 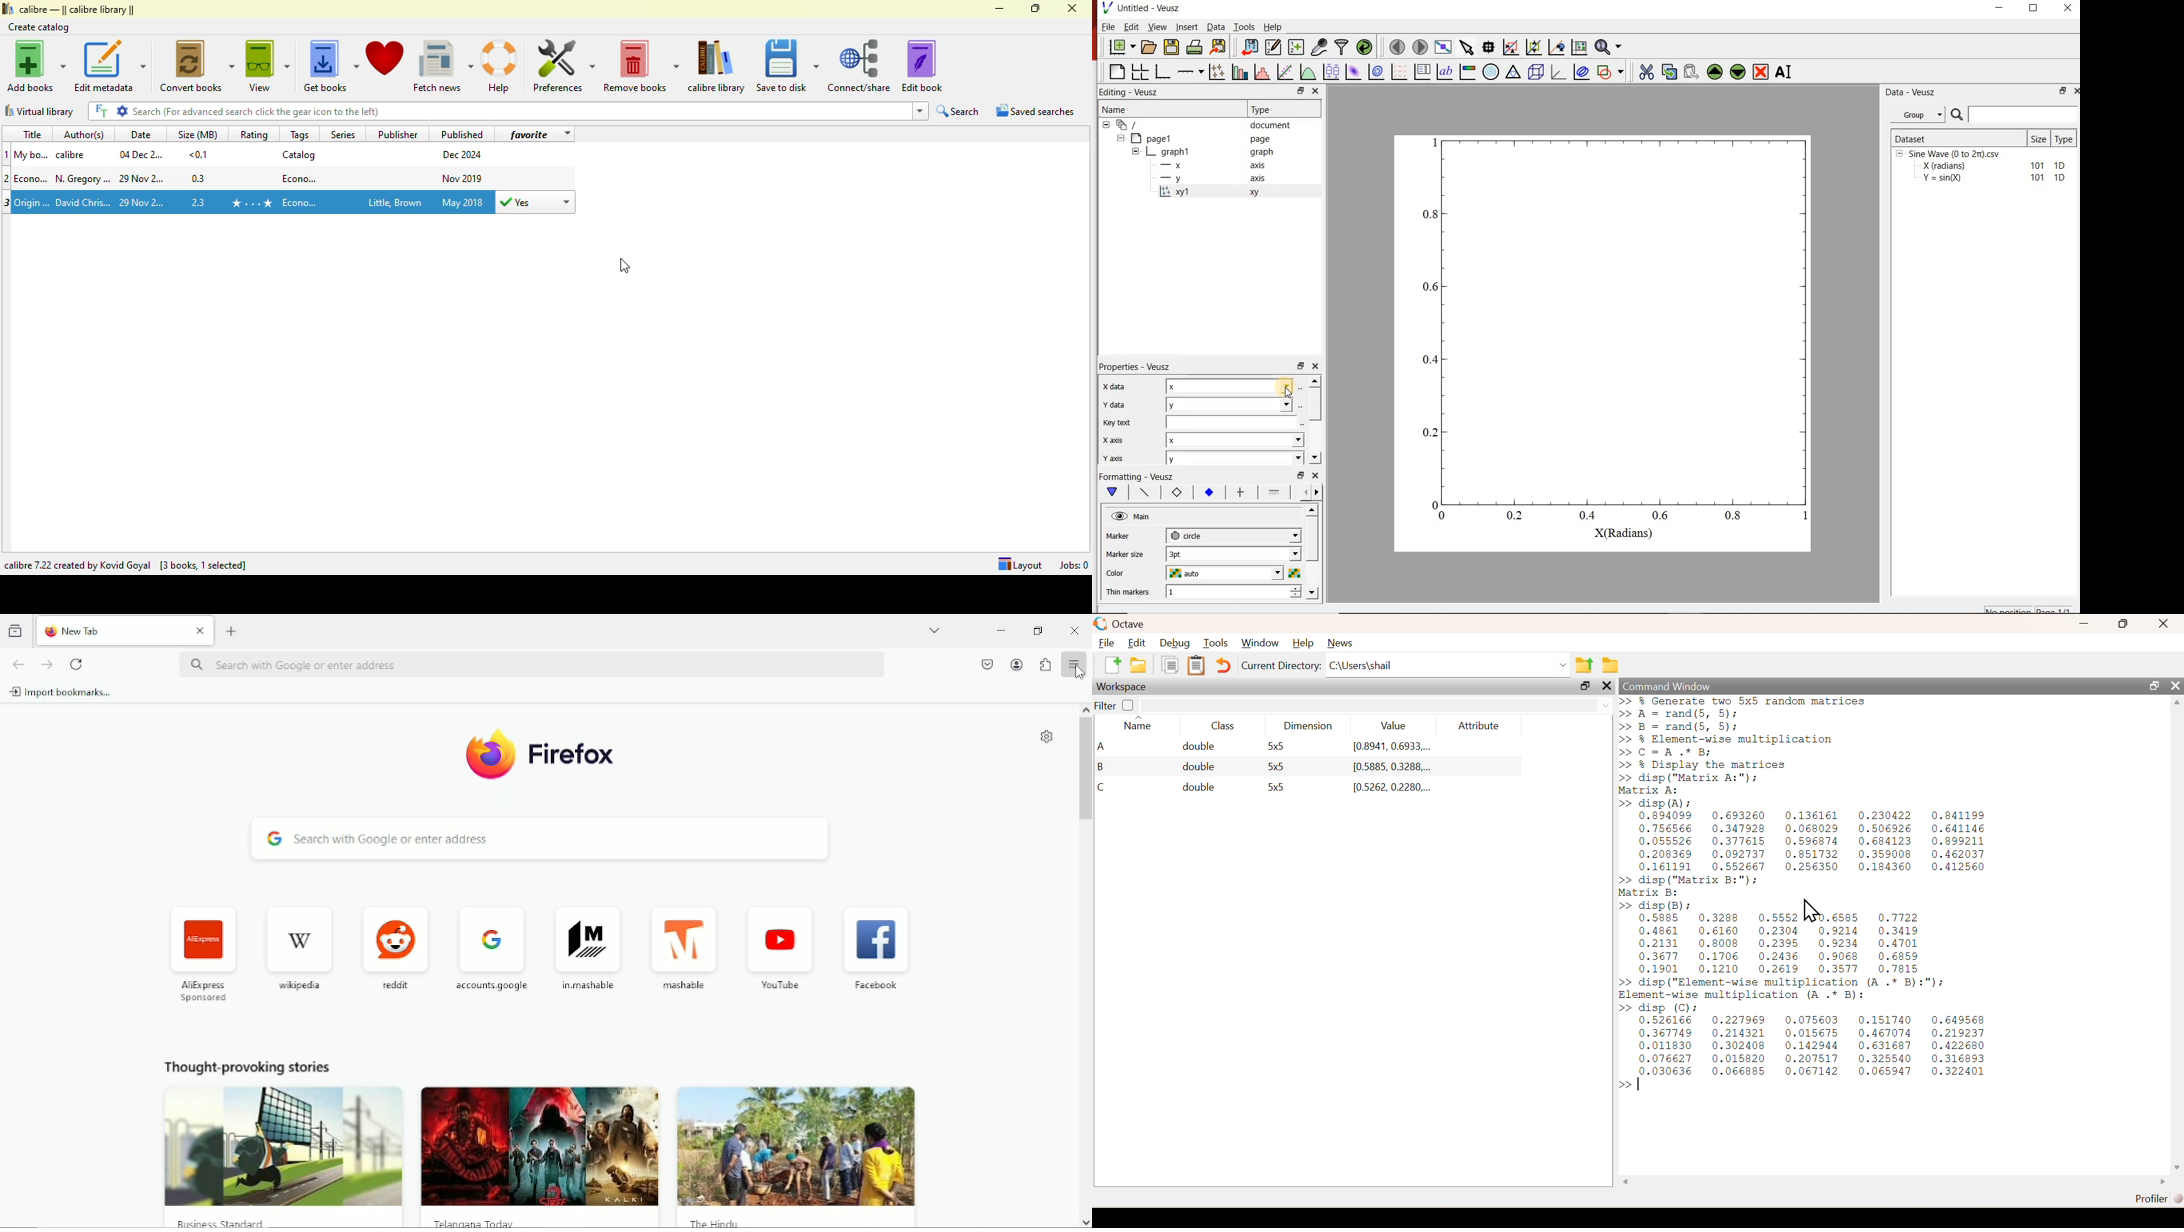 What do you see at coordinates (1125, 553) in the screenshot?
I see `Auto mirror` at bounding box center [1125, 553].